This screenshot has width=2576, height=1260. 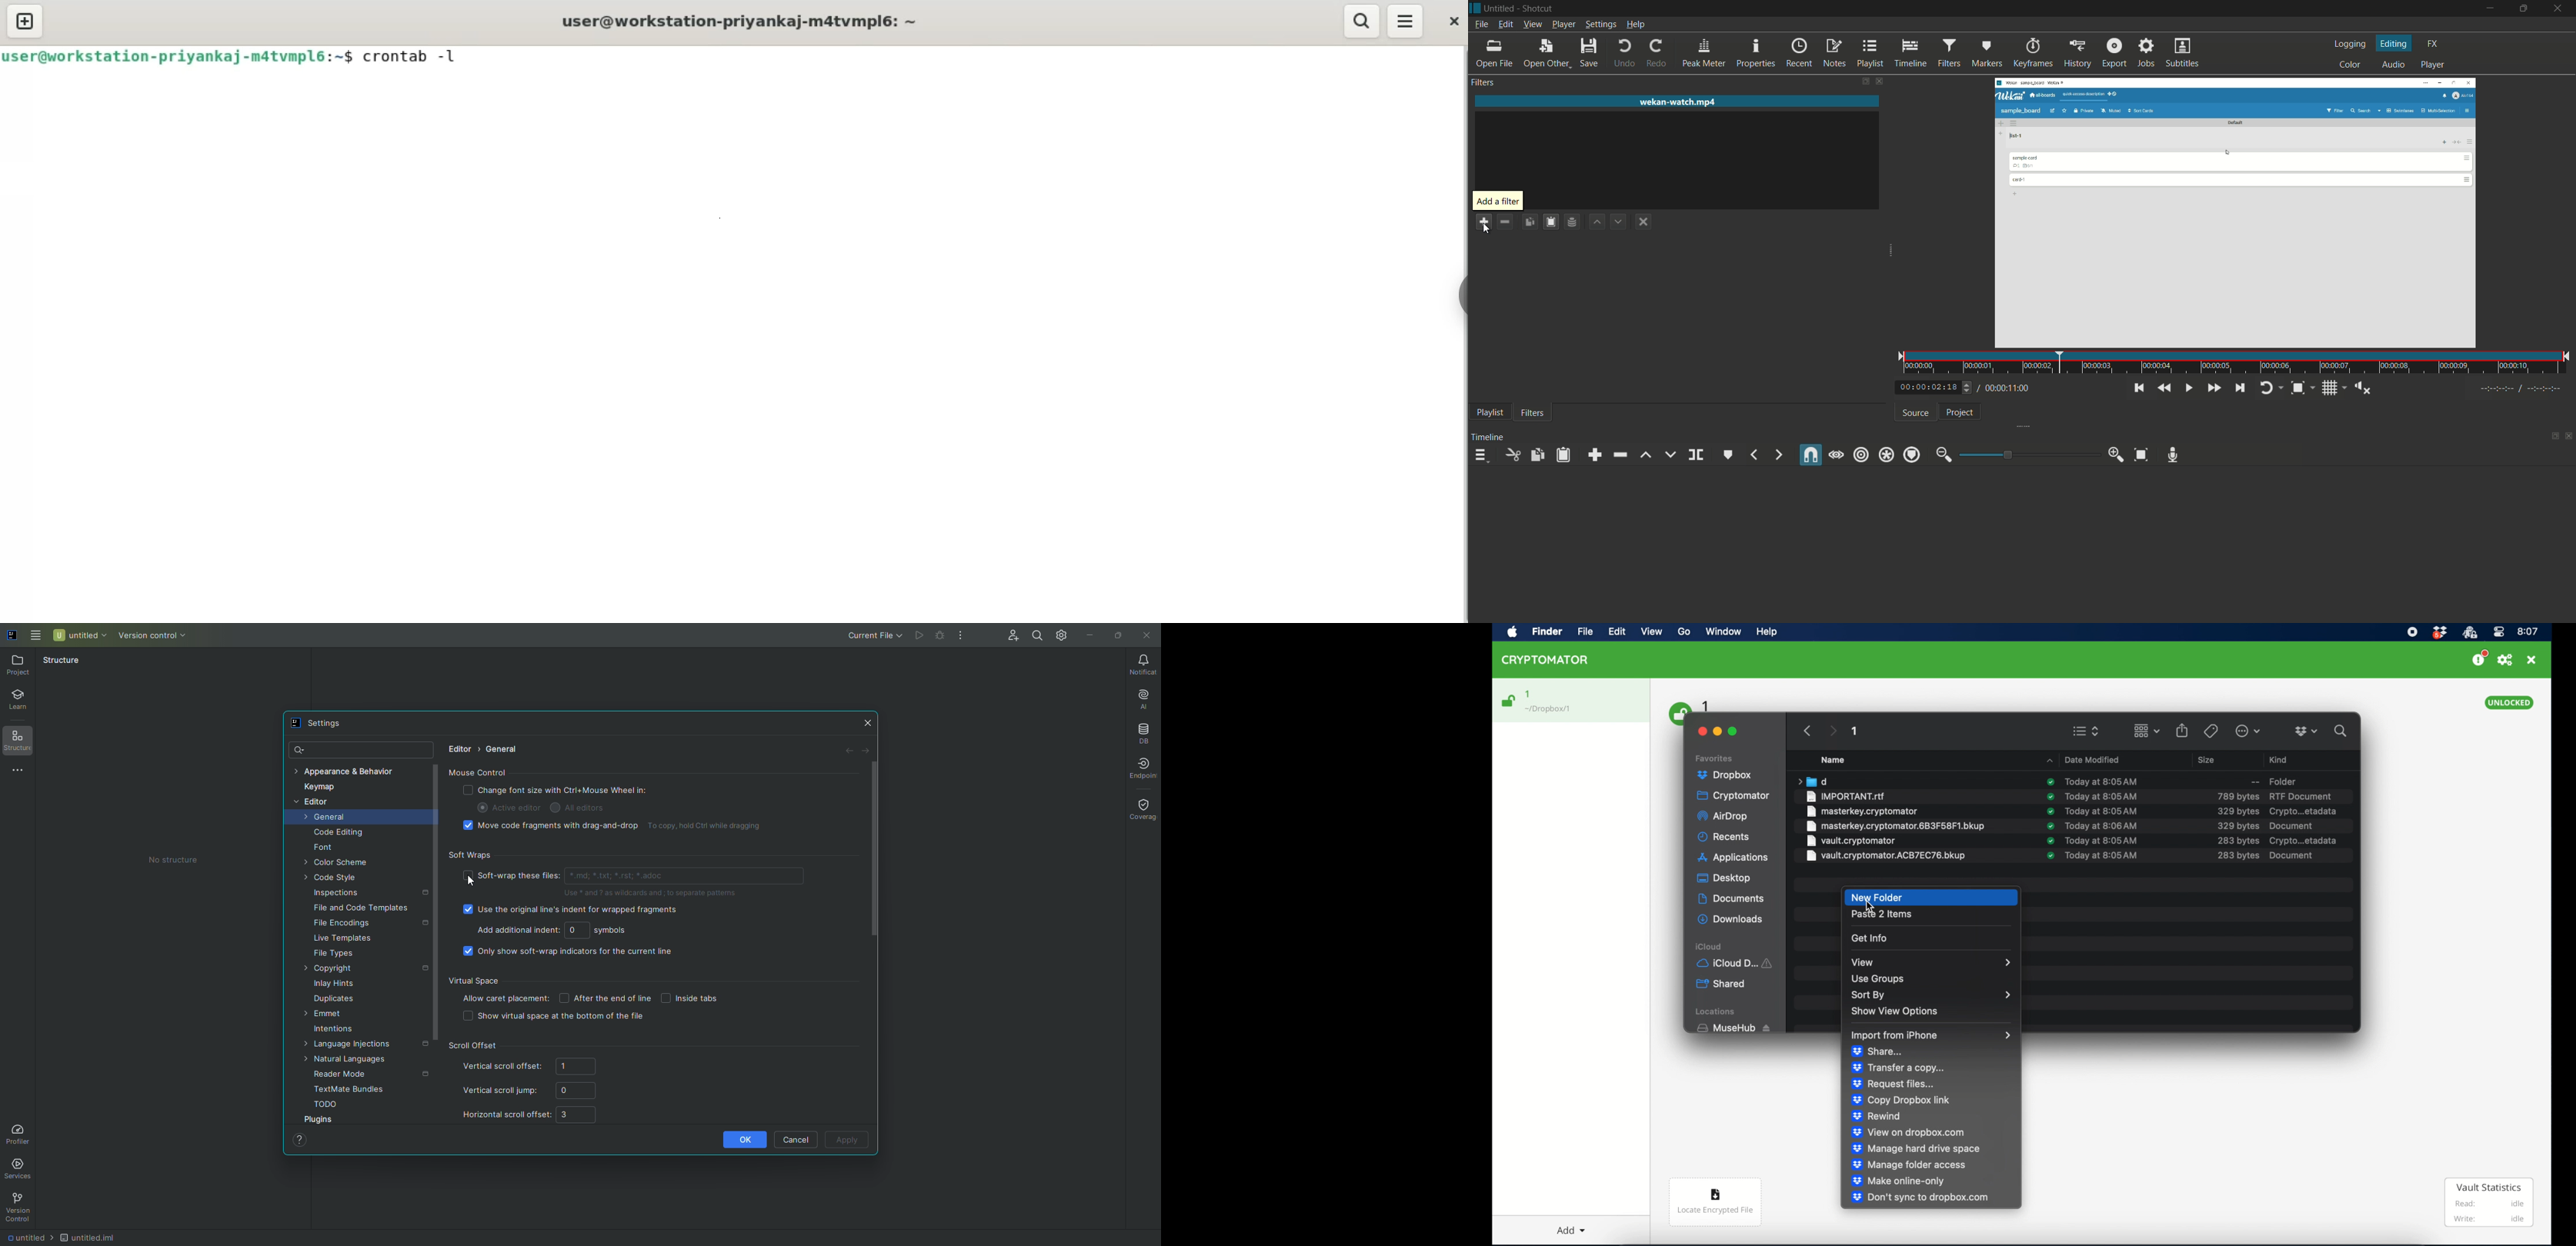 I want to click on close app, so click(x=2559, y=9).